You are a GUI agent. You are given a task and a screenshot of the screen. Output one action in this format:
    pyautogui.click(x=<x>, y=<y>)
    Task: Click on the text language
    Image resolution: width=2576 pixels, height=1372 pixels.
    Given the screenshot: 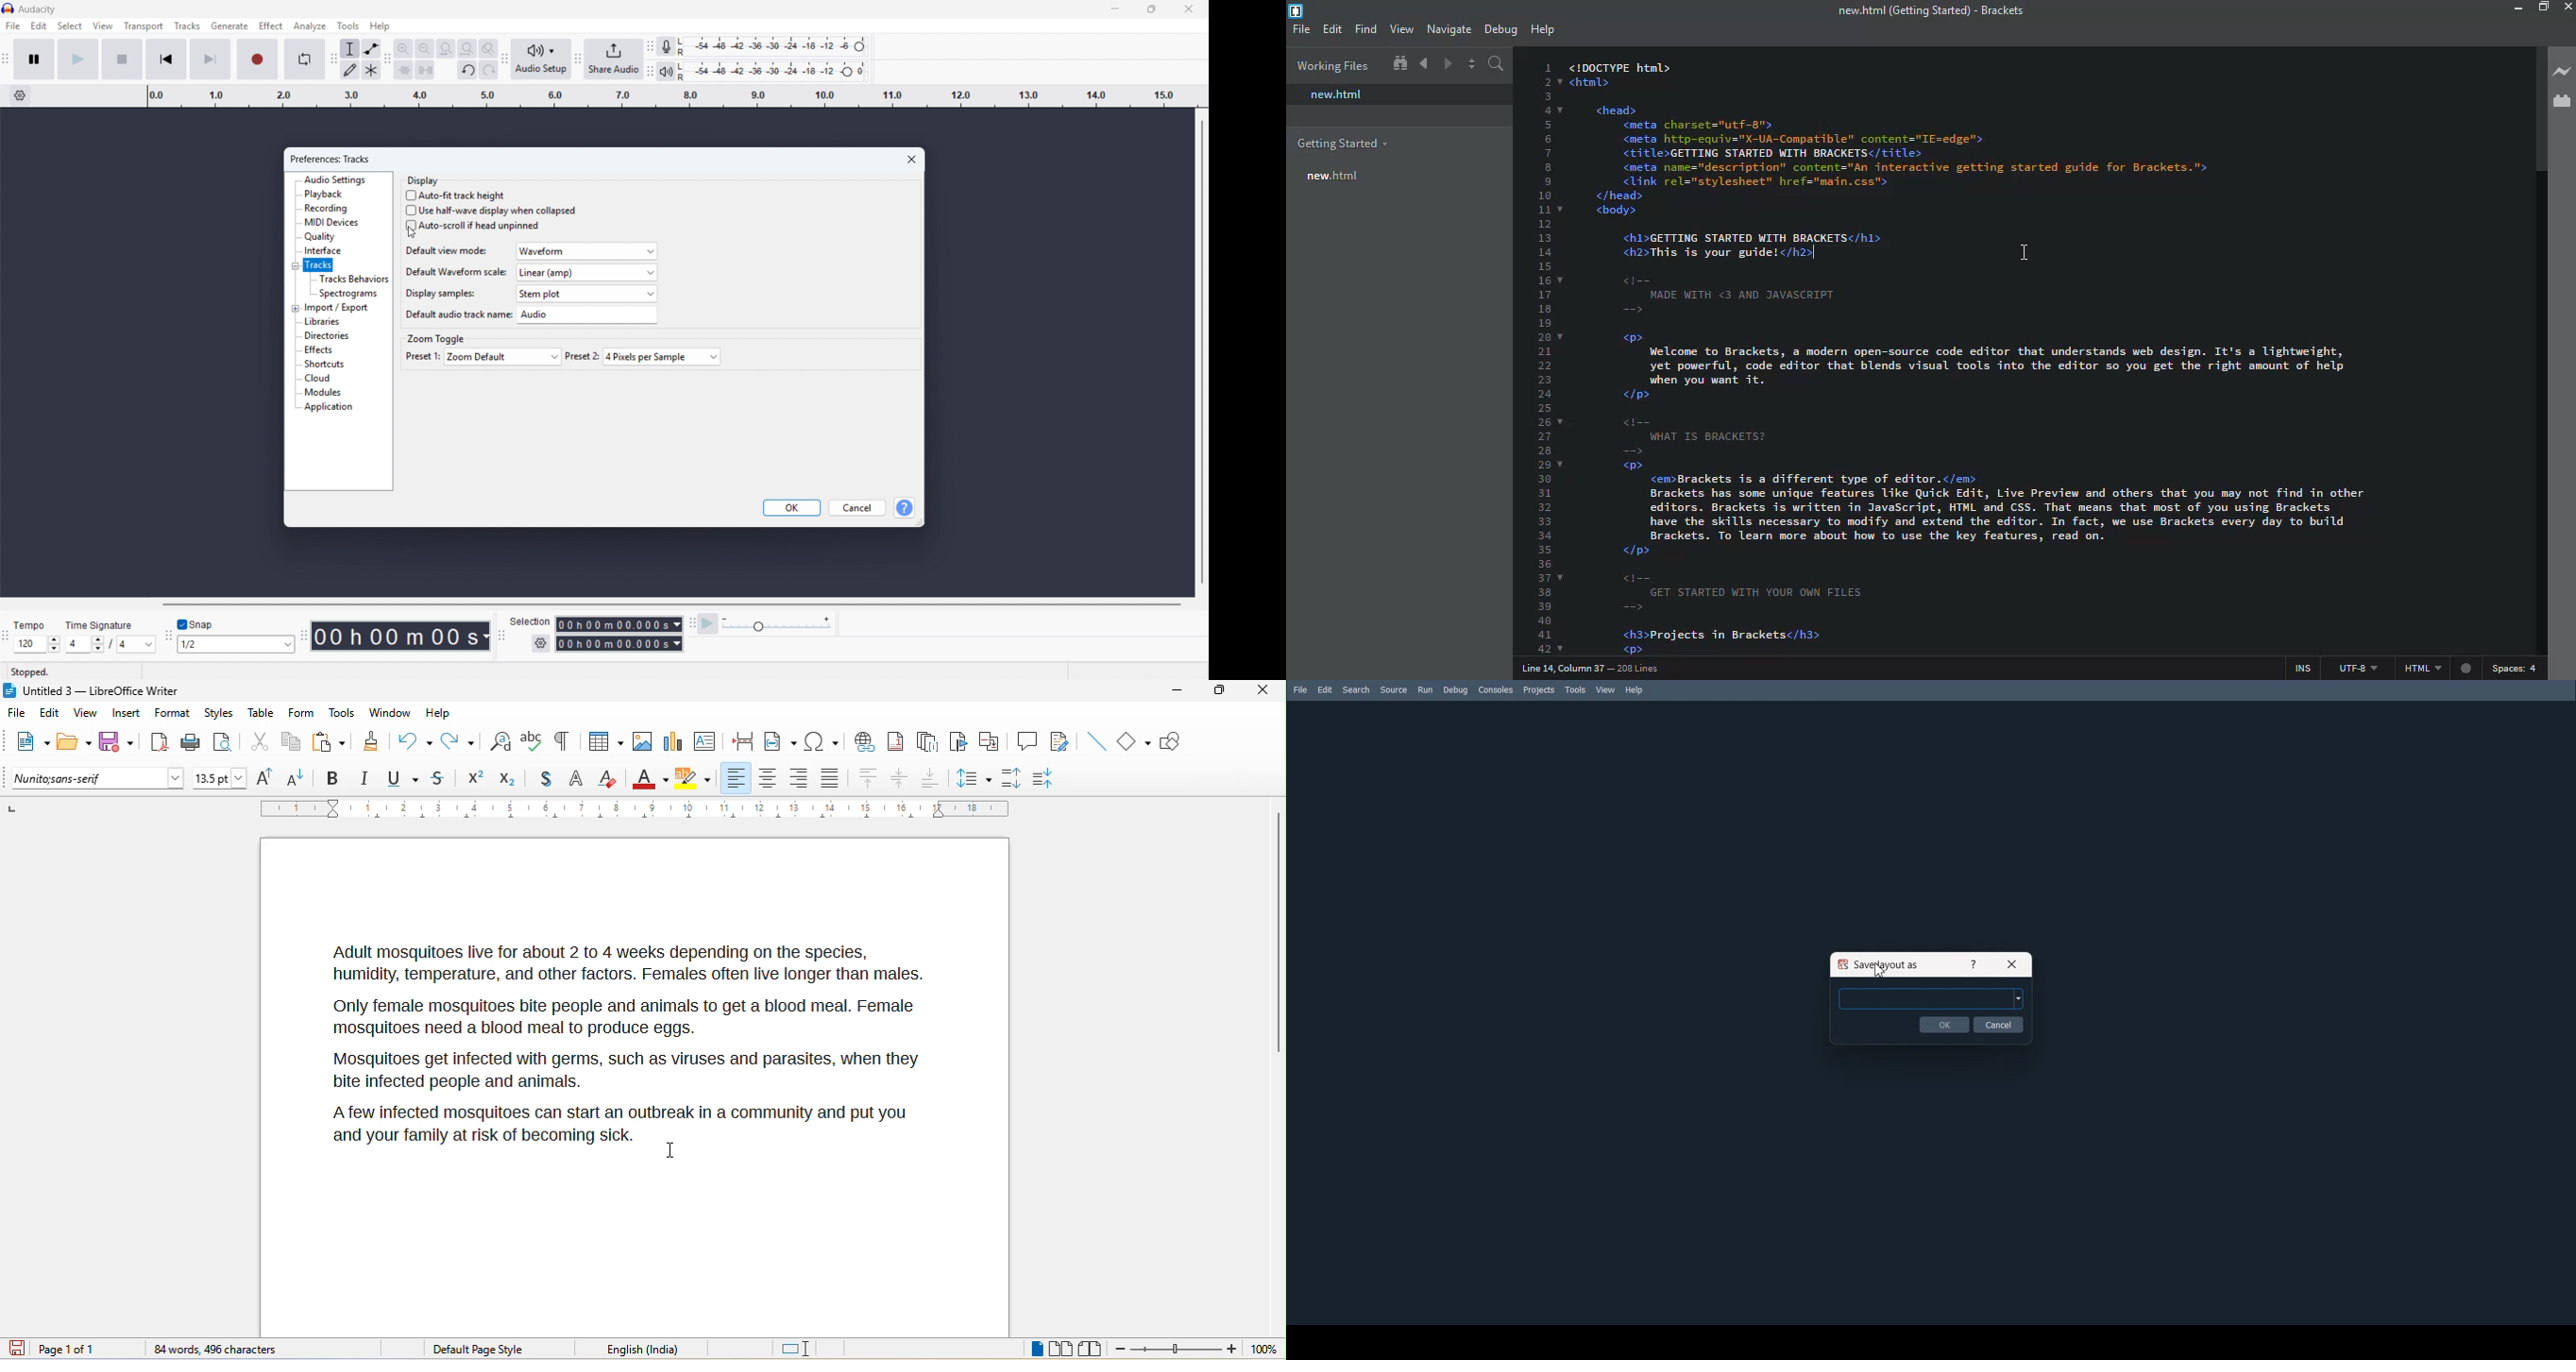 What is the action you would take?
    pyautogui.click(x=669, y=1349)
    